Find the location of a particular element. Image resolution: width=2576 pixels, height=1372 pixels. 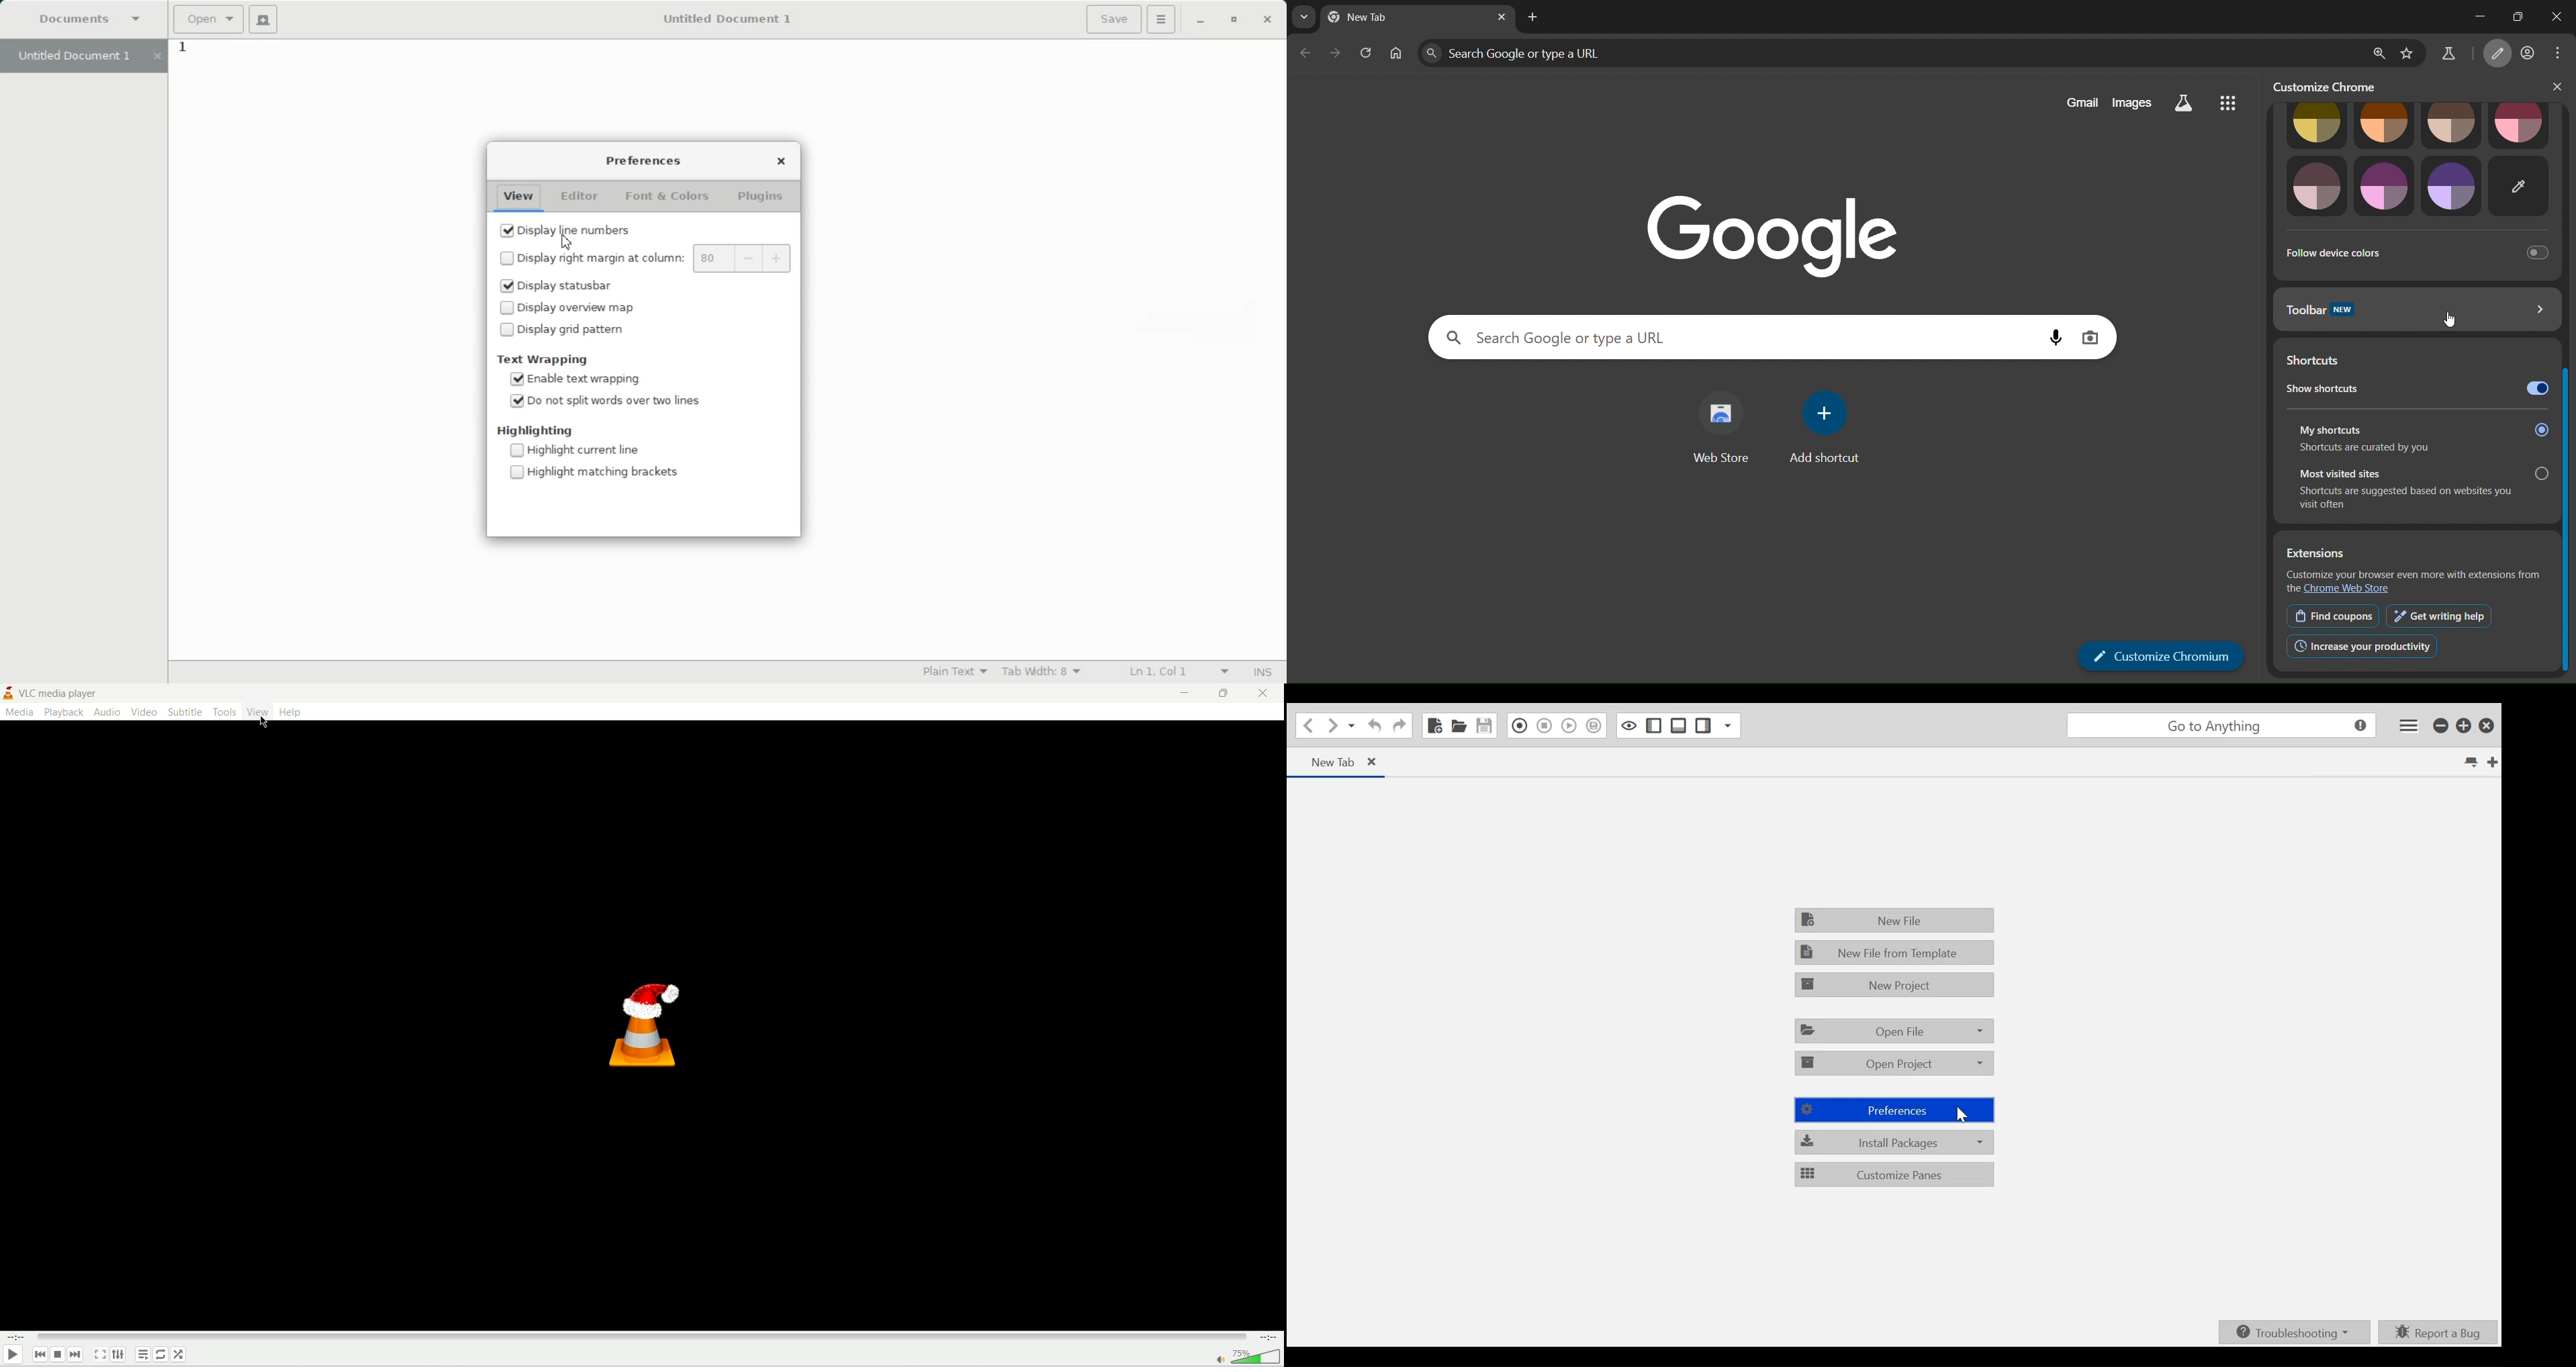

vlc media player logo is located at coordinates (649, 1017).